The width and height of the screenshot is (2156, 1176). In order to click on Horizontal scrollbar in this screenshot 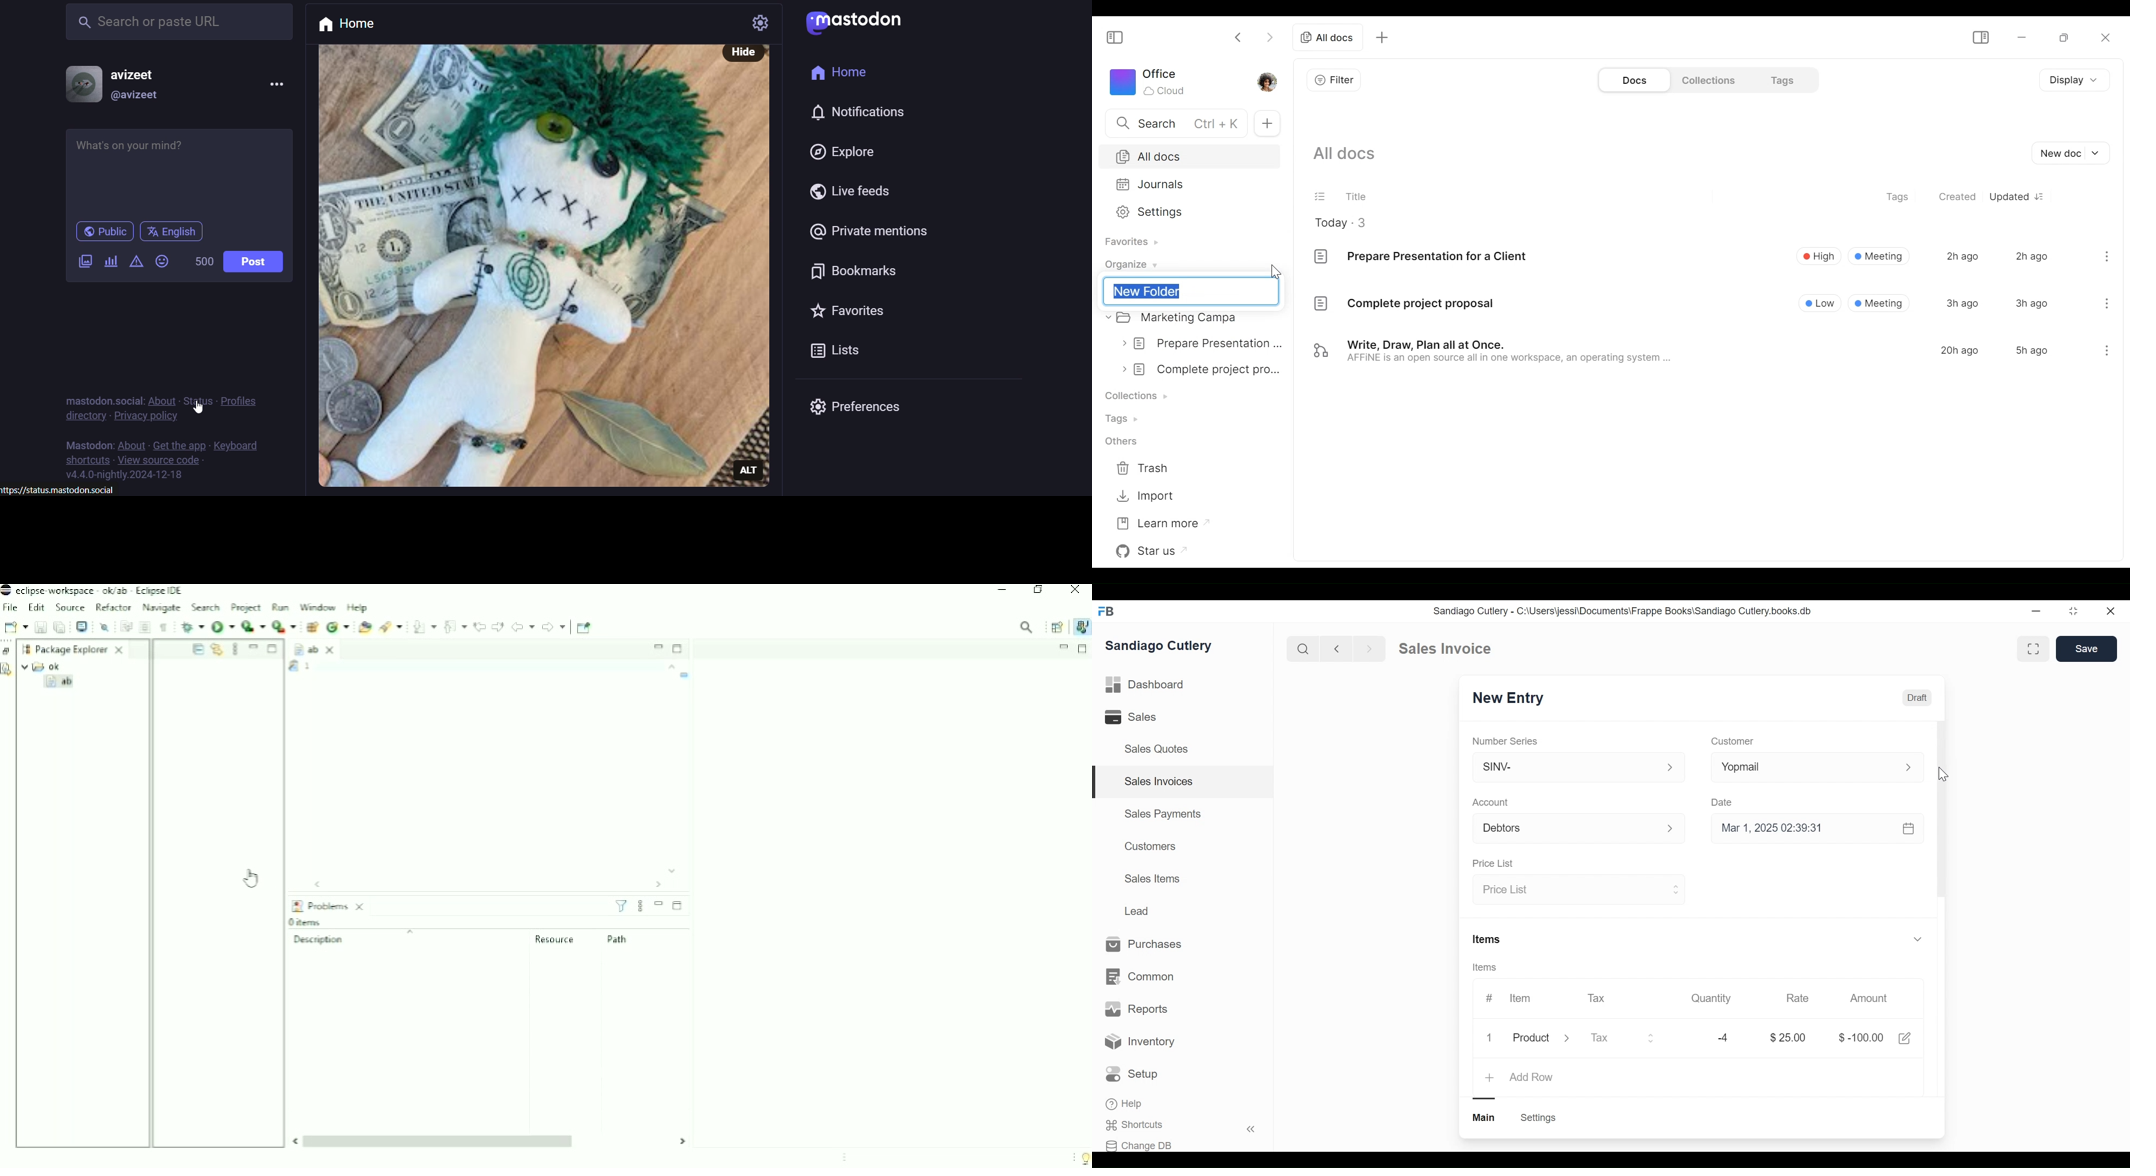, I will do `click(476, 885)`.